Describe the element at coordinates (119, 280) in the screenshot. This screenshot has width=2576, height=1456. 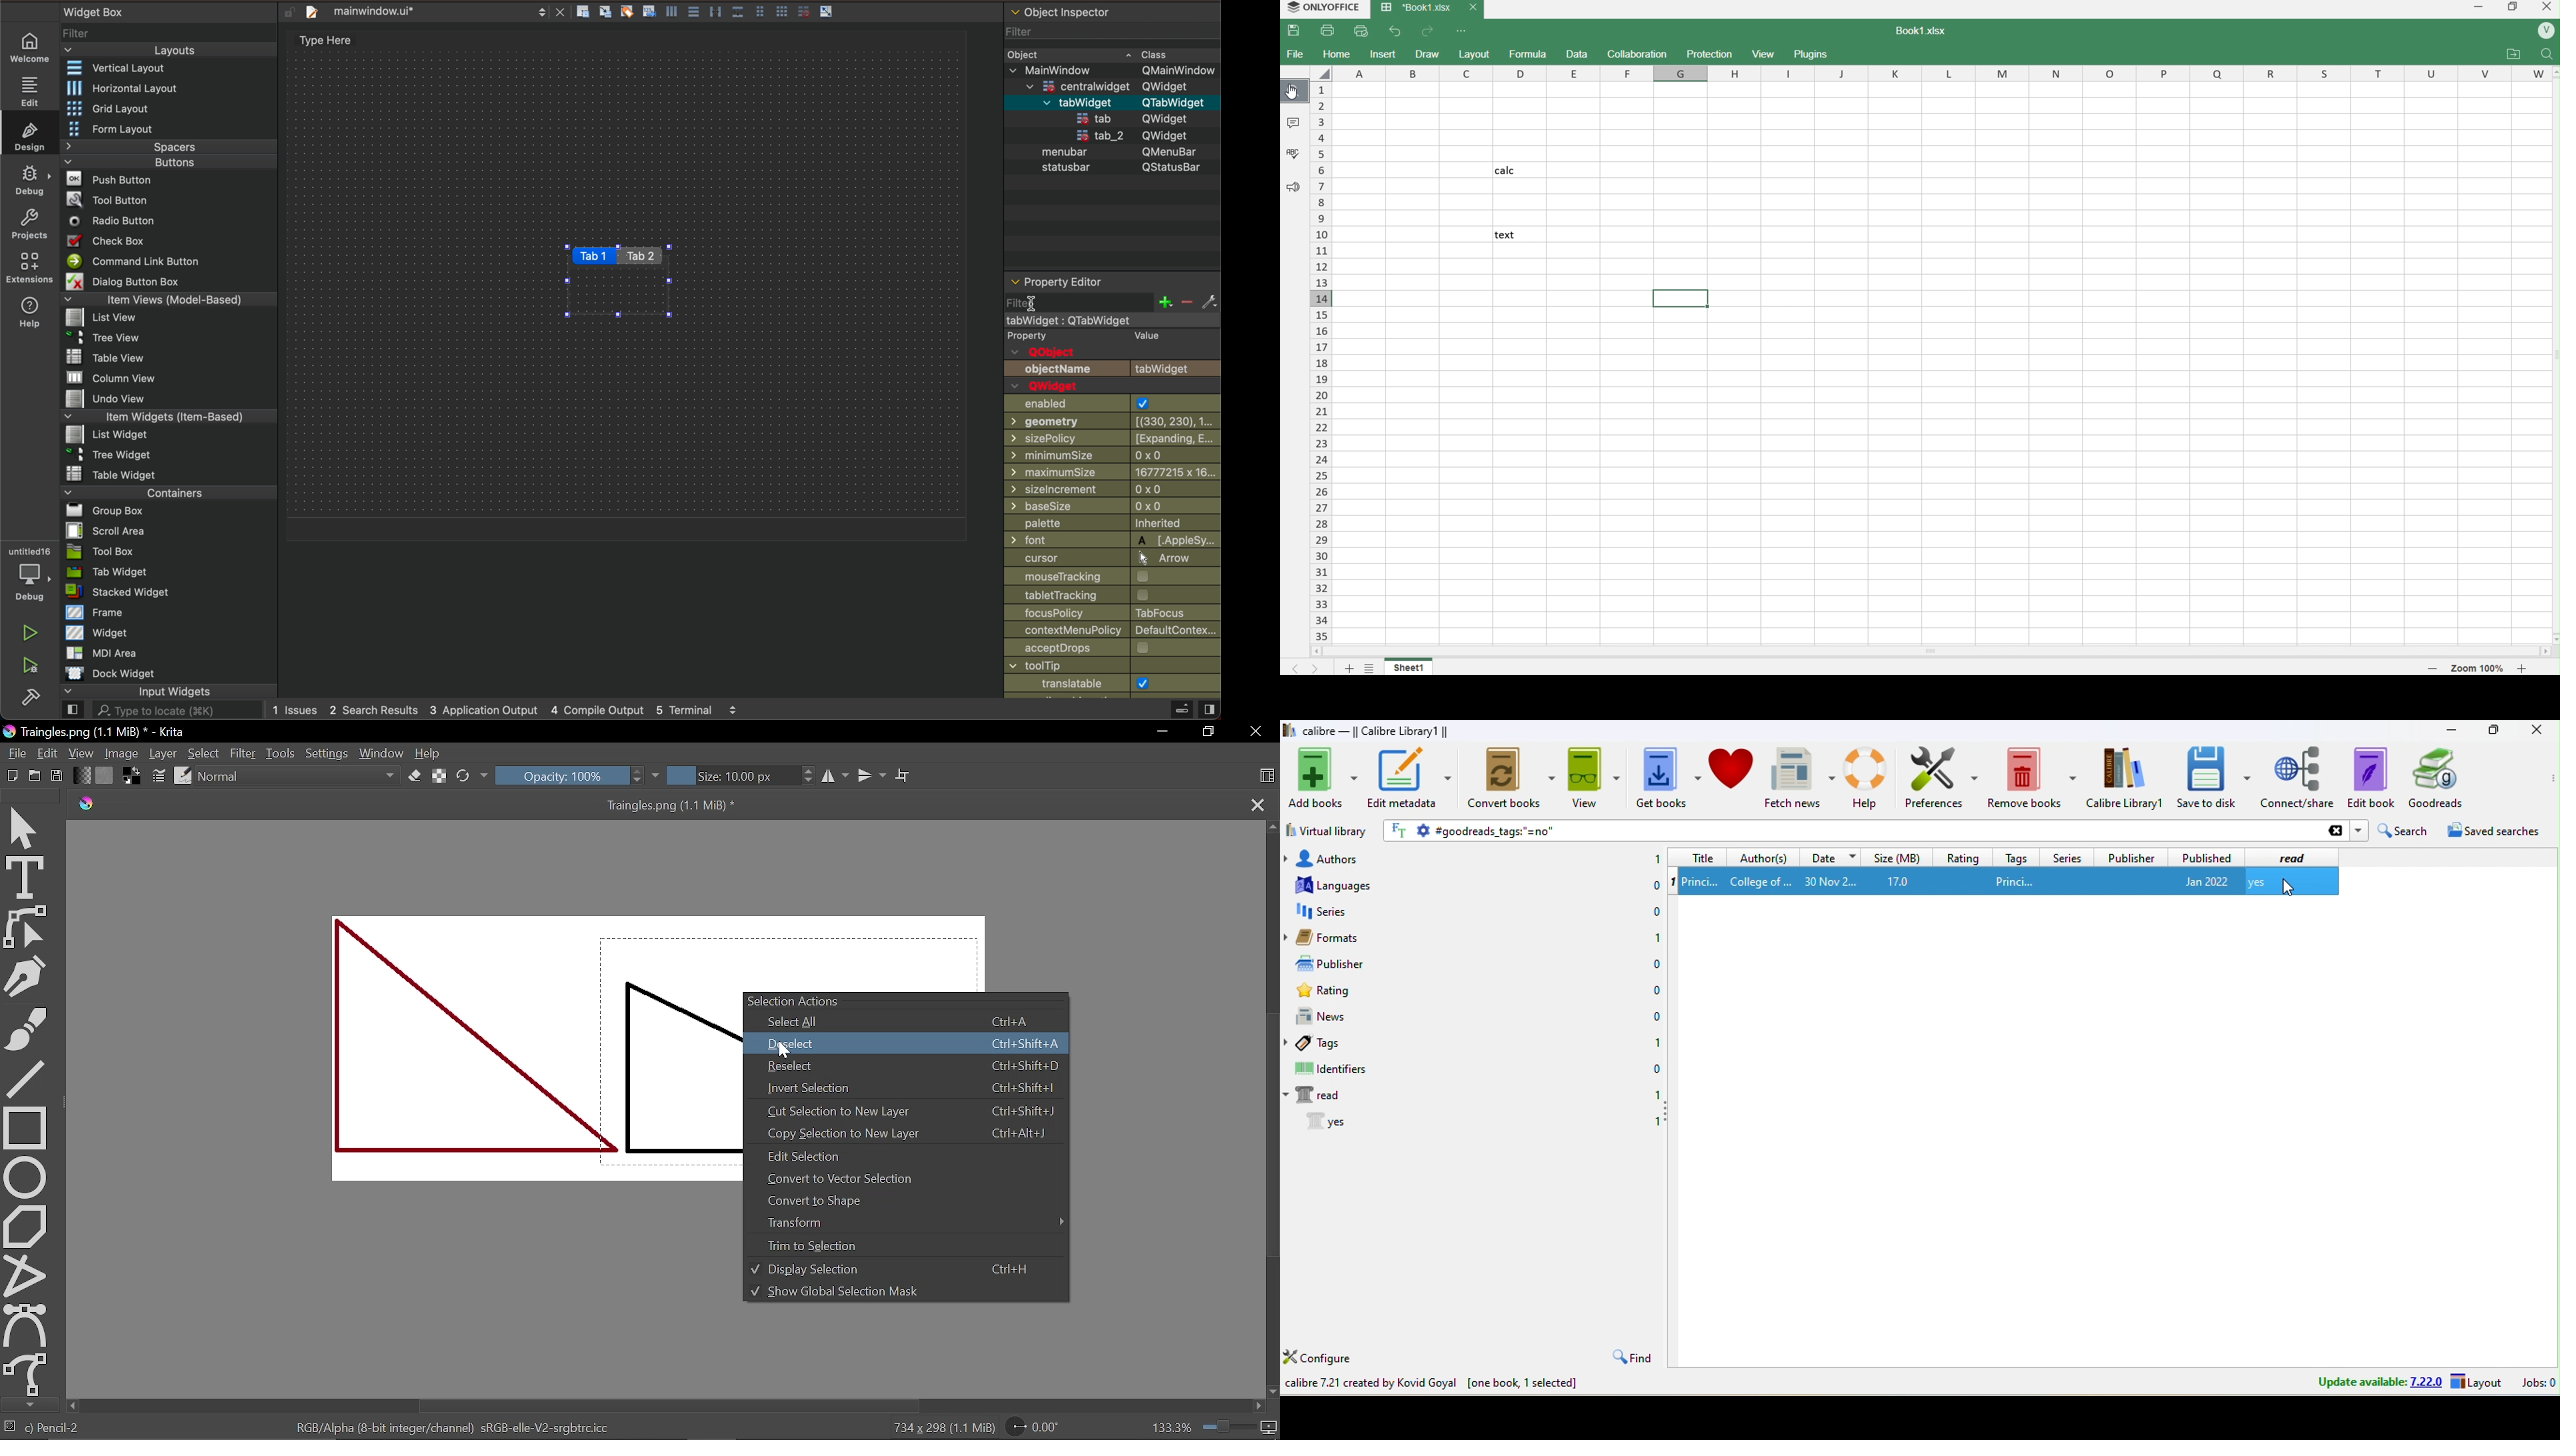
I see `Dialog Button Box` at that location.